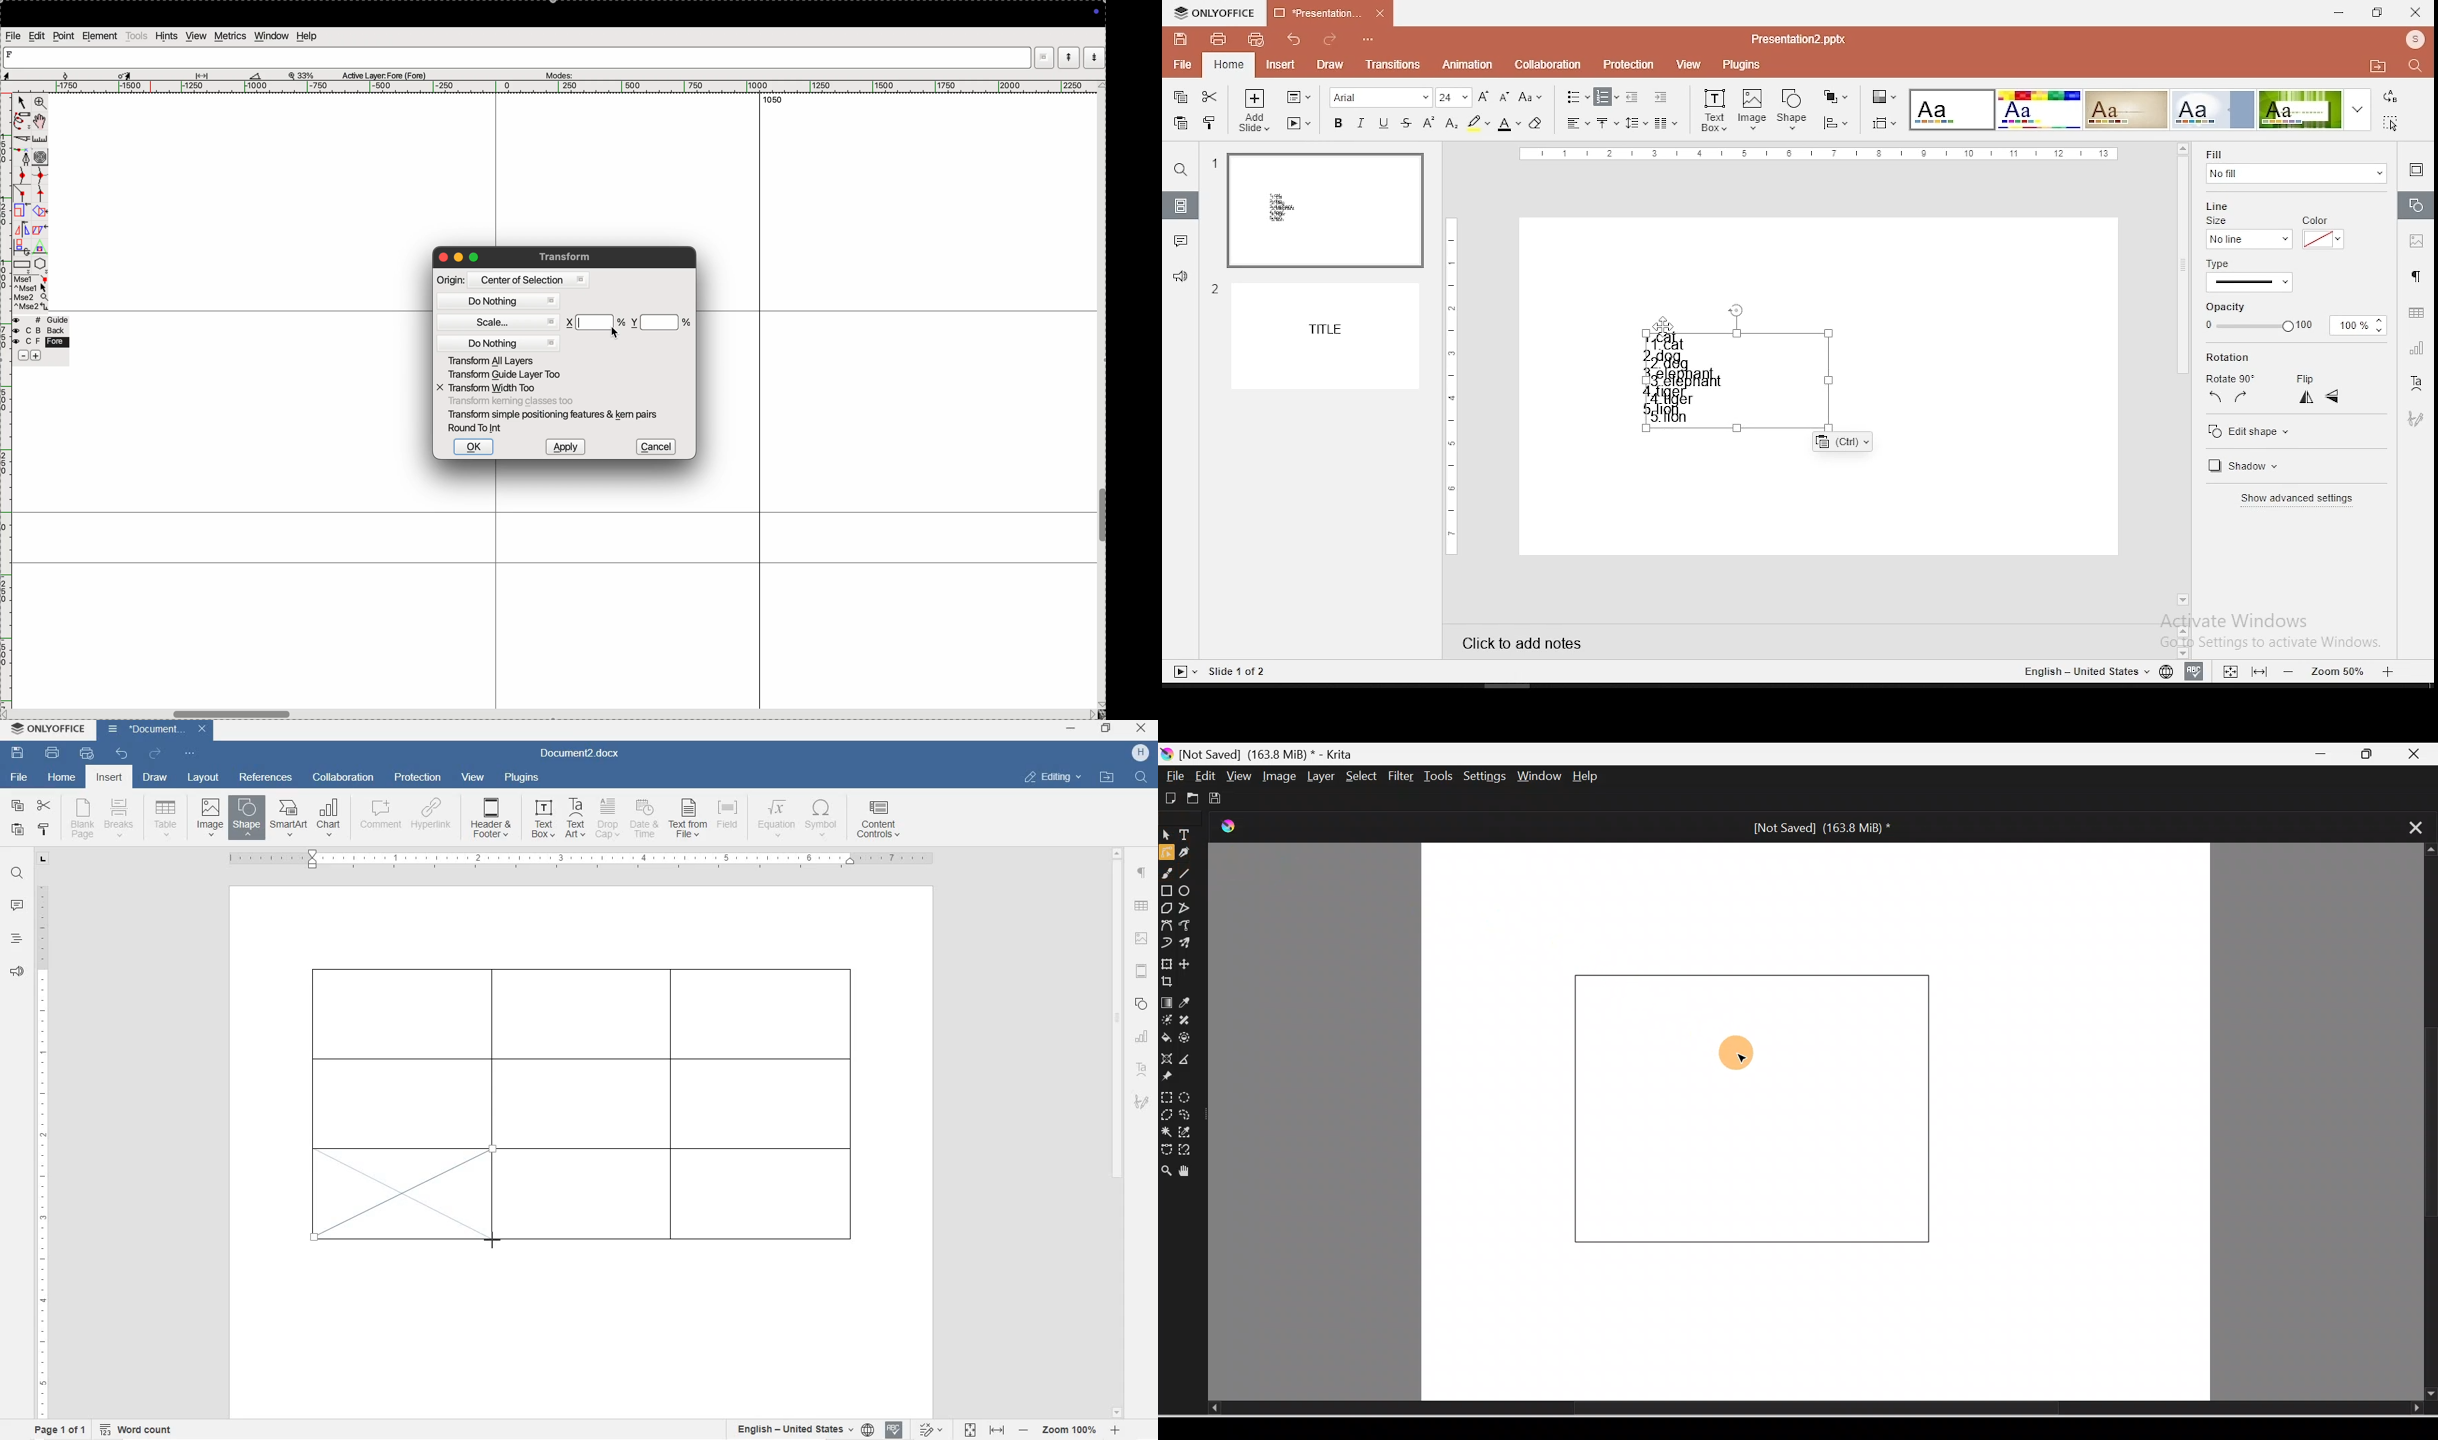 This screenshot has width=2464, height=1456. Describe the element at coordinates (1166, 1146) in the screenshot. I see `Bezier curve selection tool` at that location.